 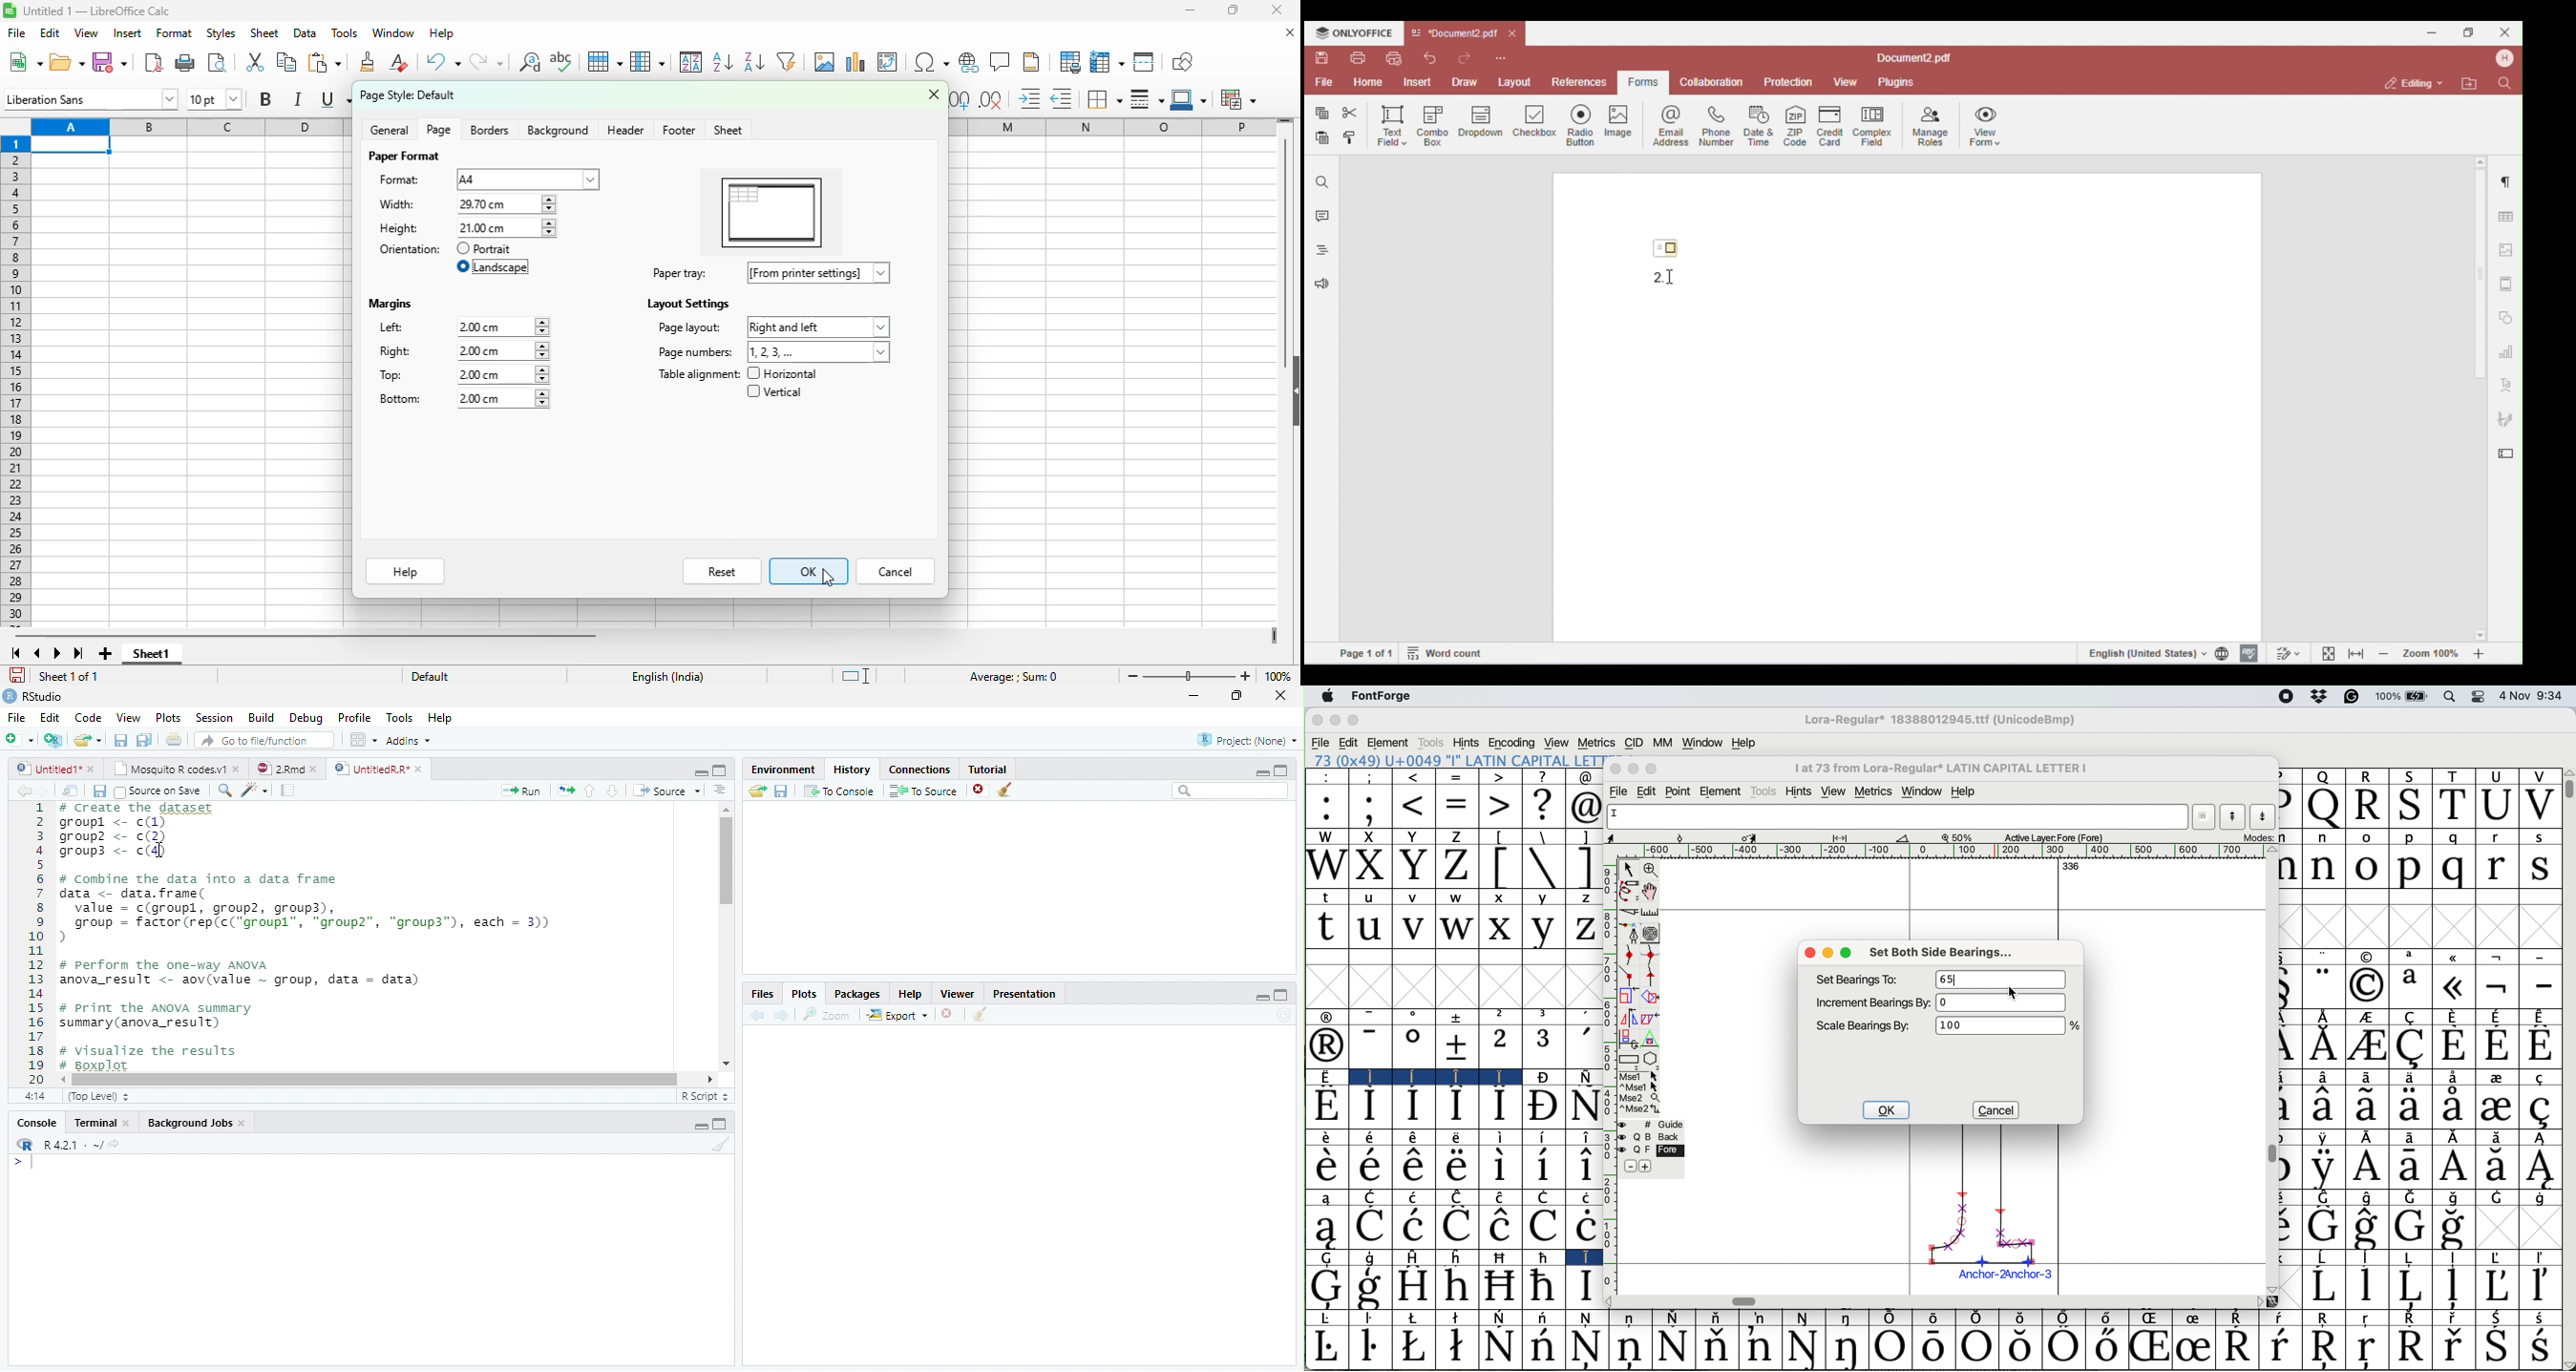 I want to click on R 4.2.1 ~/, so click(x=74, y=1145).